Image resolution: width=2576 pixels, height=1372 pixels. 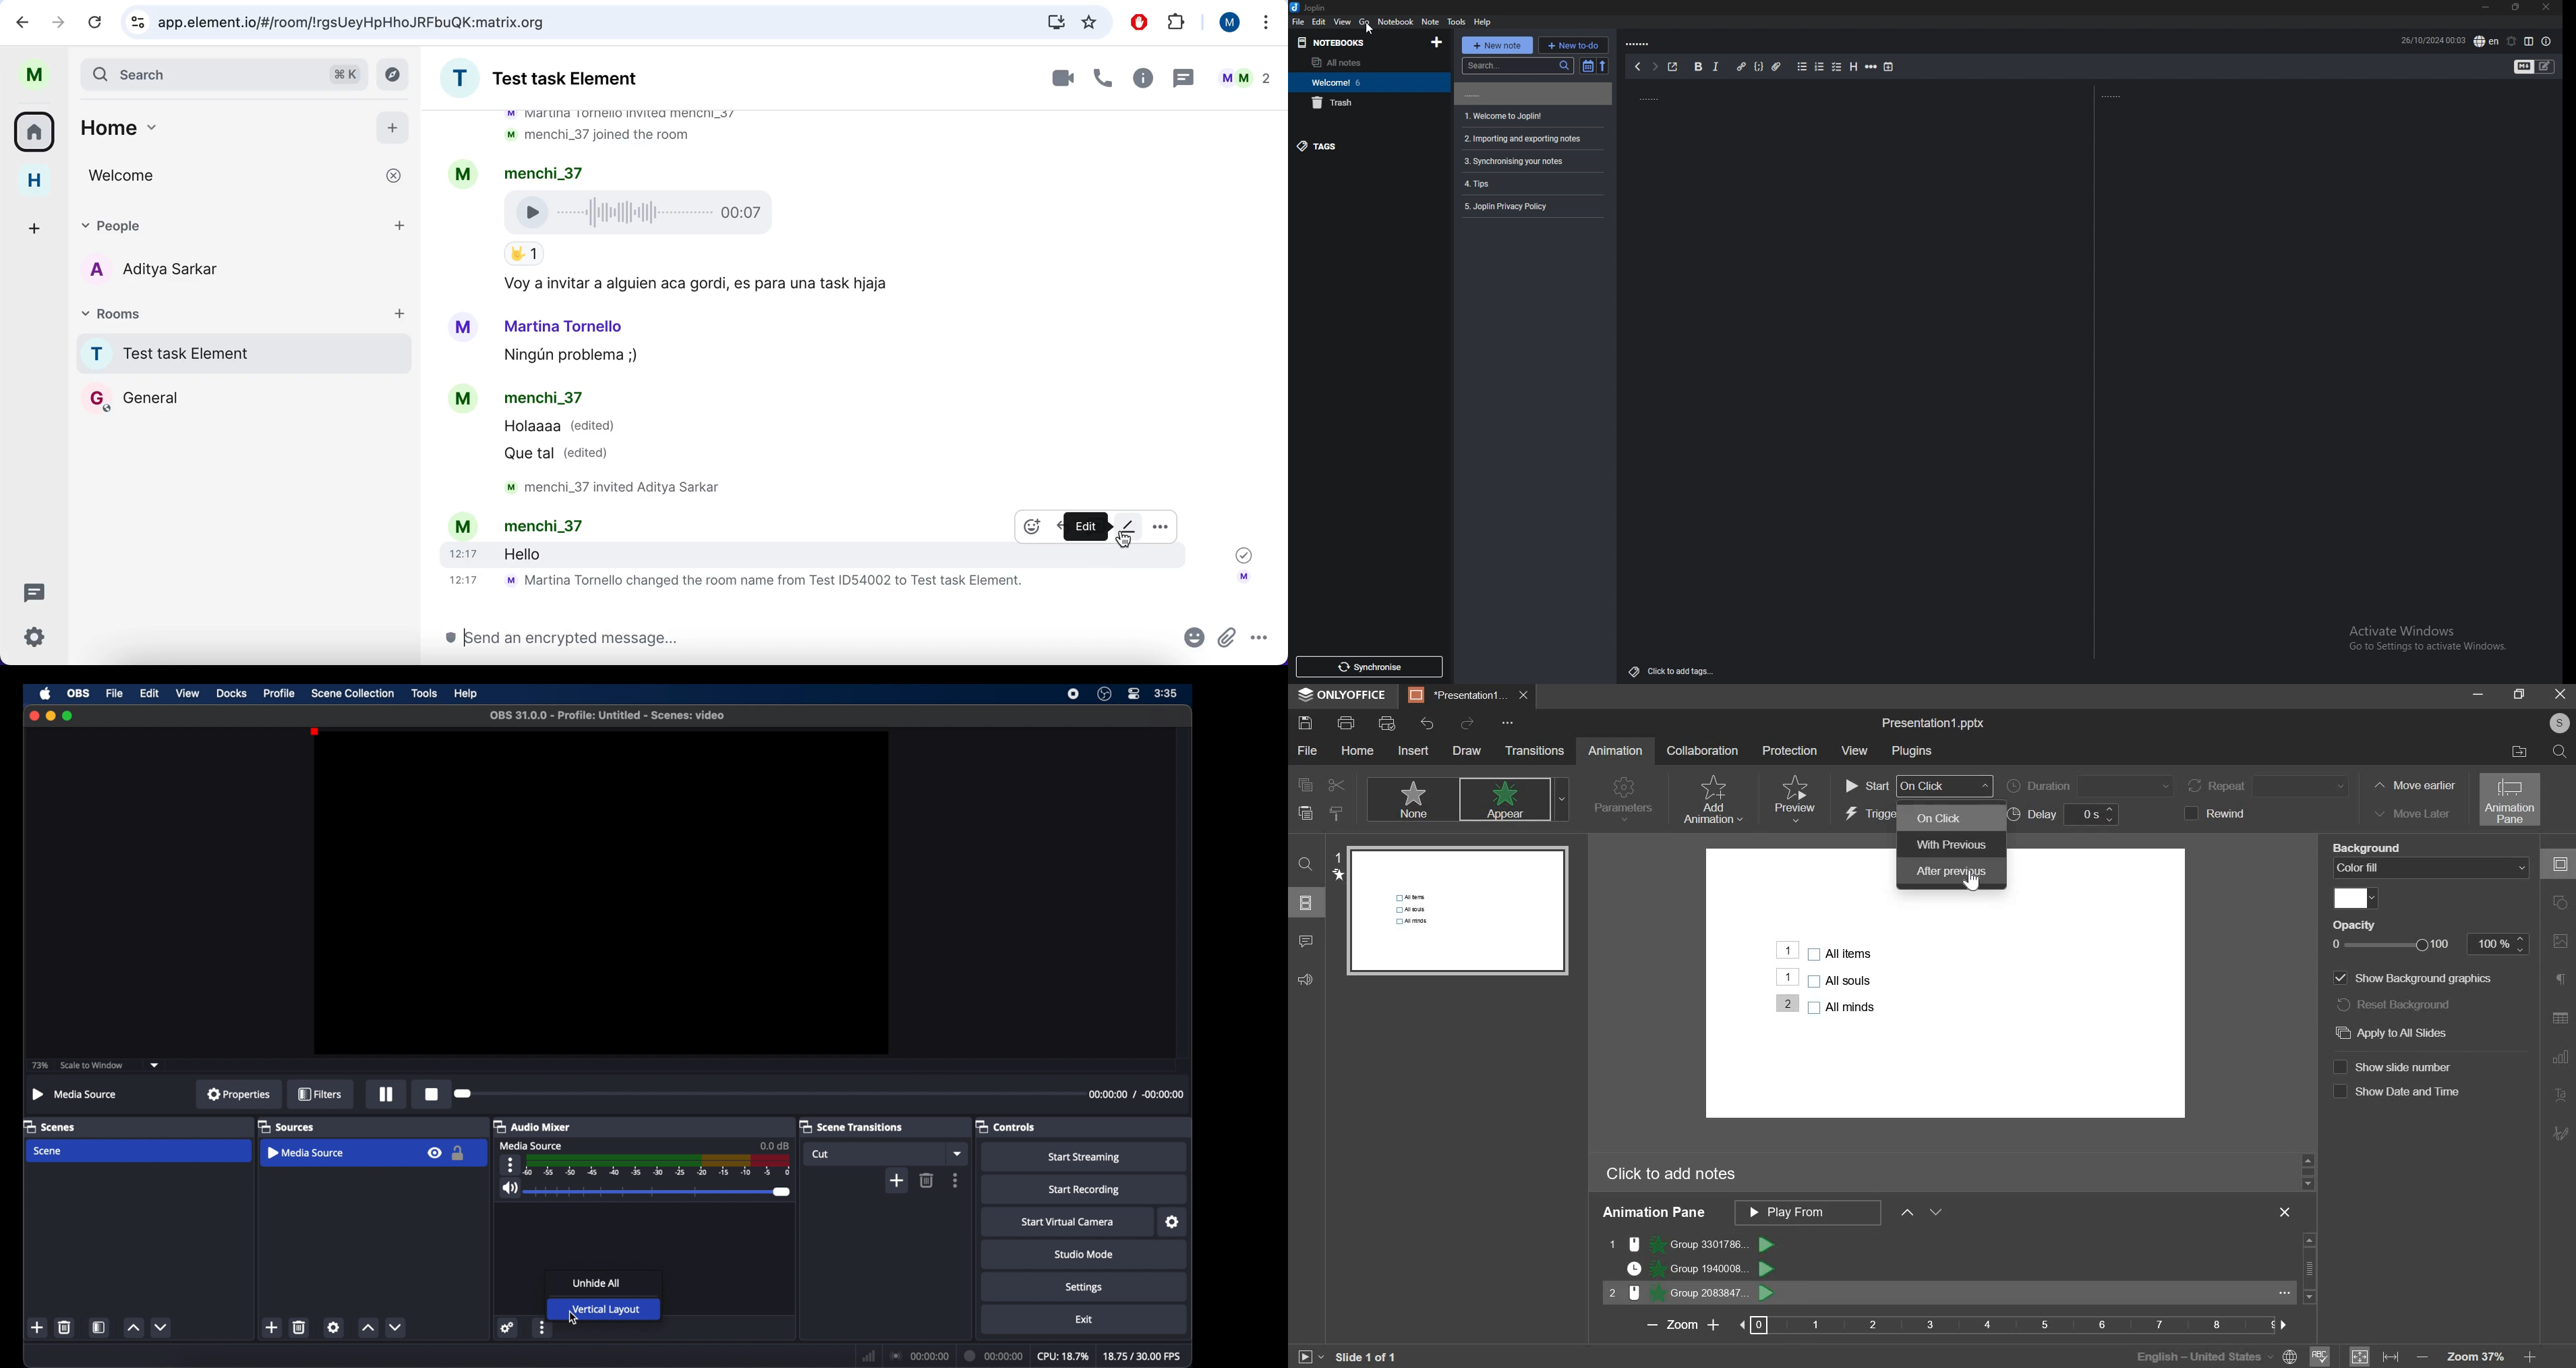 What do you see at coordinates (1974, 880) in the screenshot?
I see `Cursor` at bounding box center [1974, 880].